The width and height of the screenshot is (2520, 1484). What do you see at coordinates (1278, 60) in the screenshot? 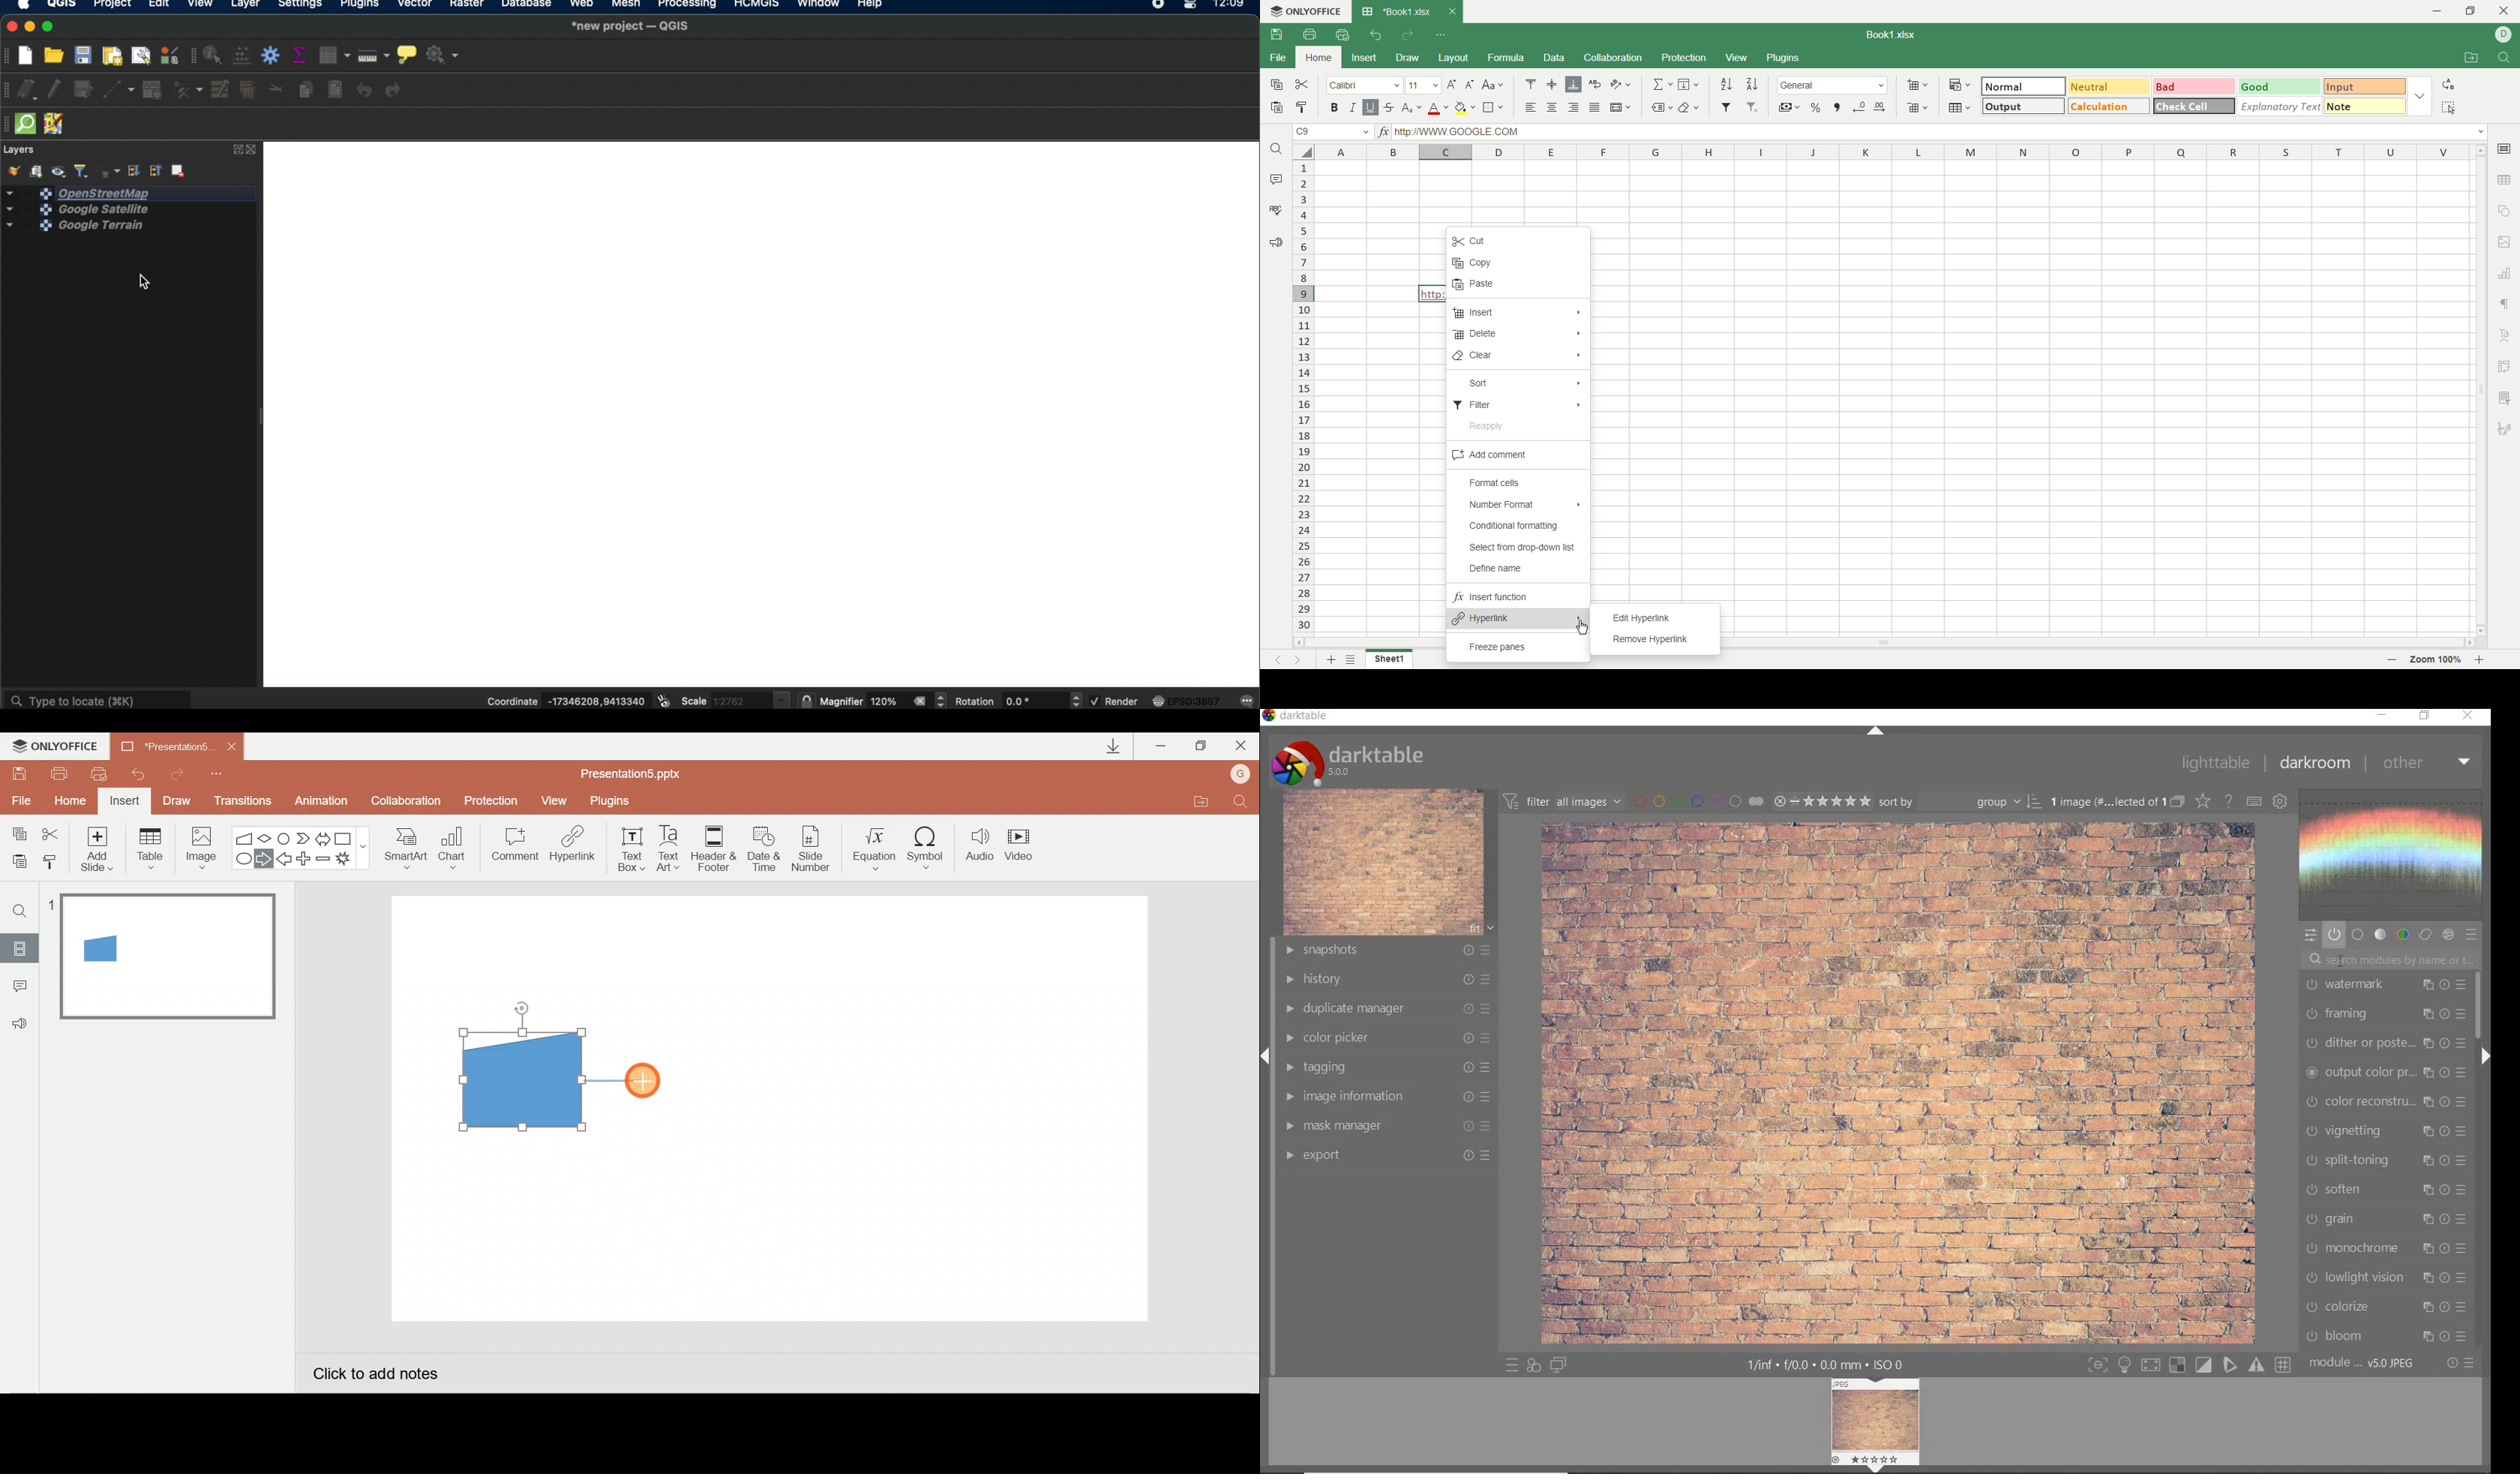
I see `file` at bounding box center [1278, 60].